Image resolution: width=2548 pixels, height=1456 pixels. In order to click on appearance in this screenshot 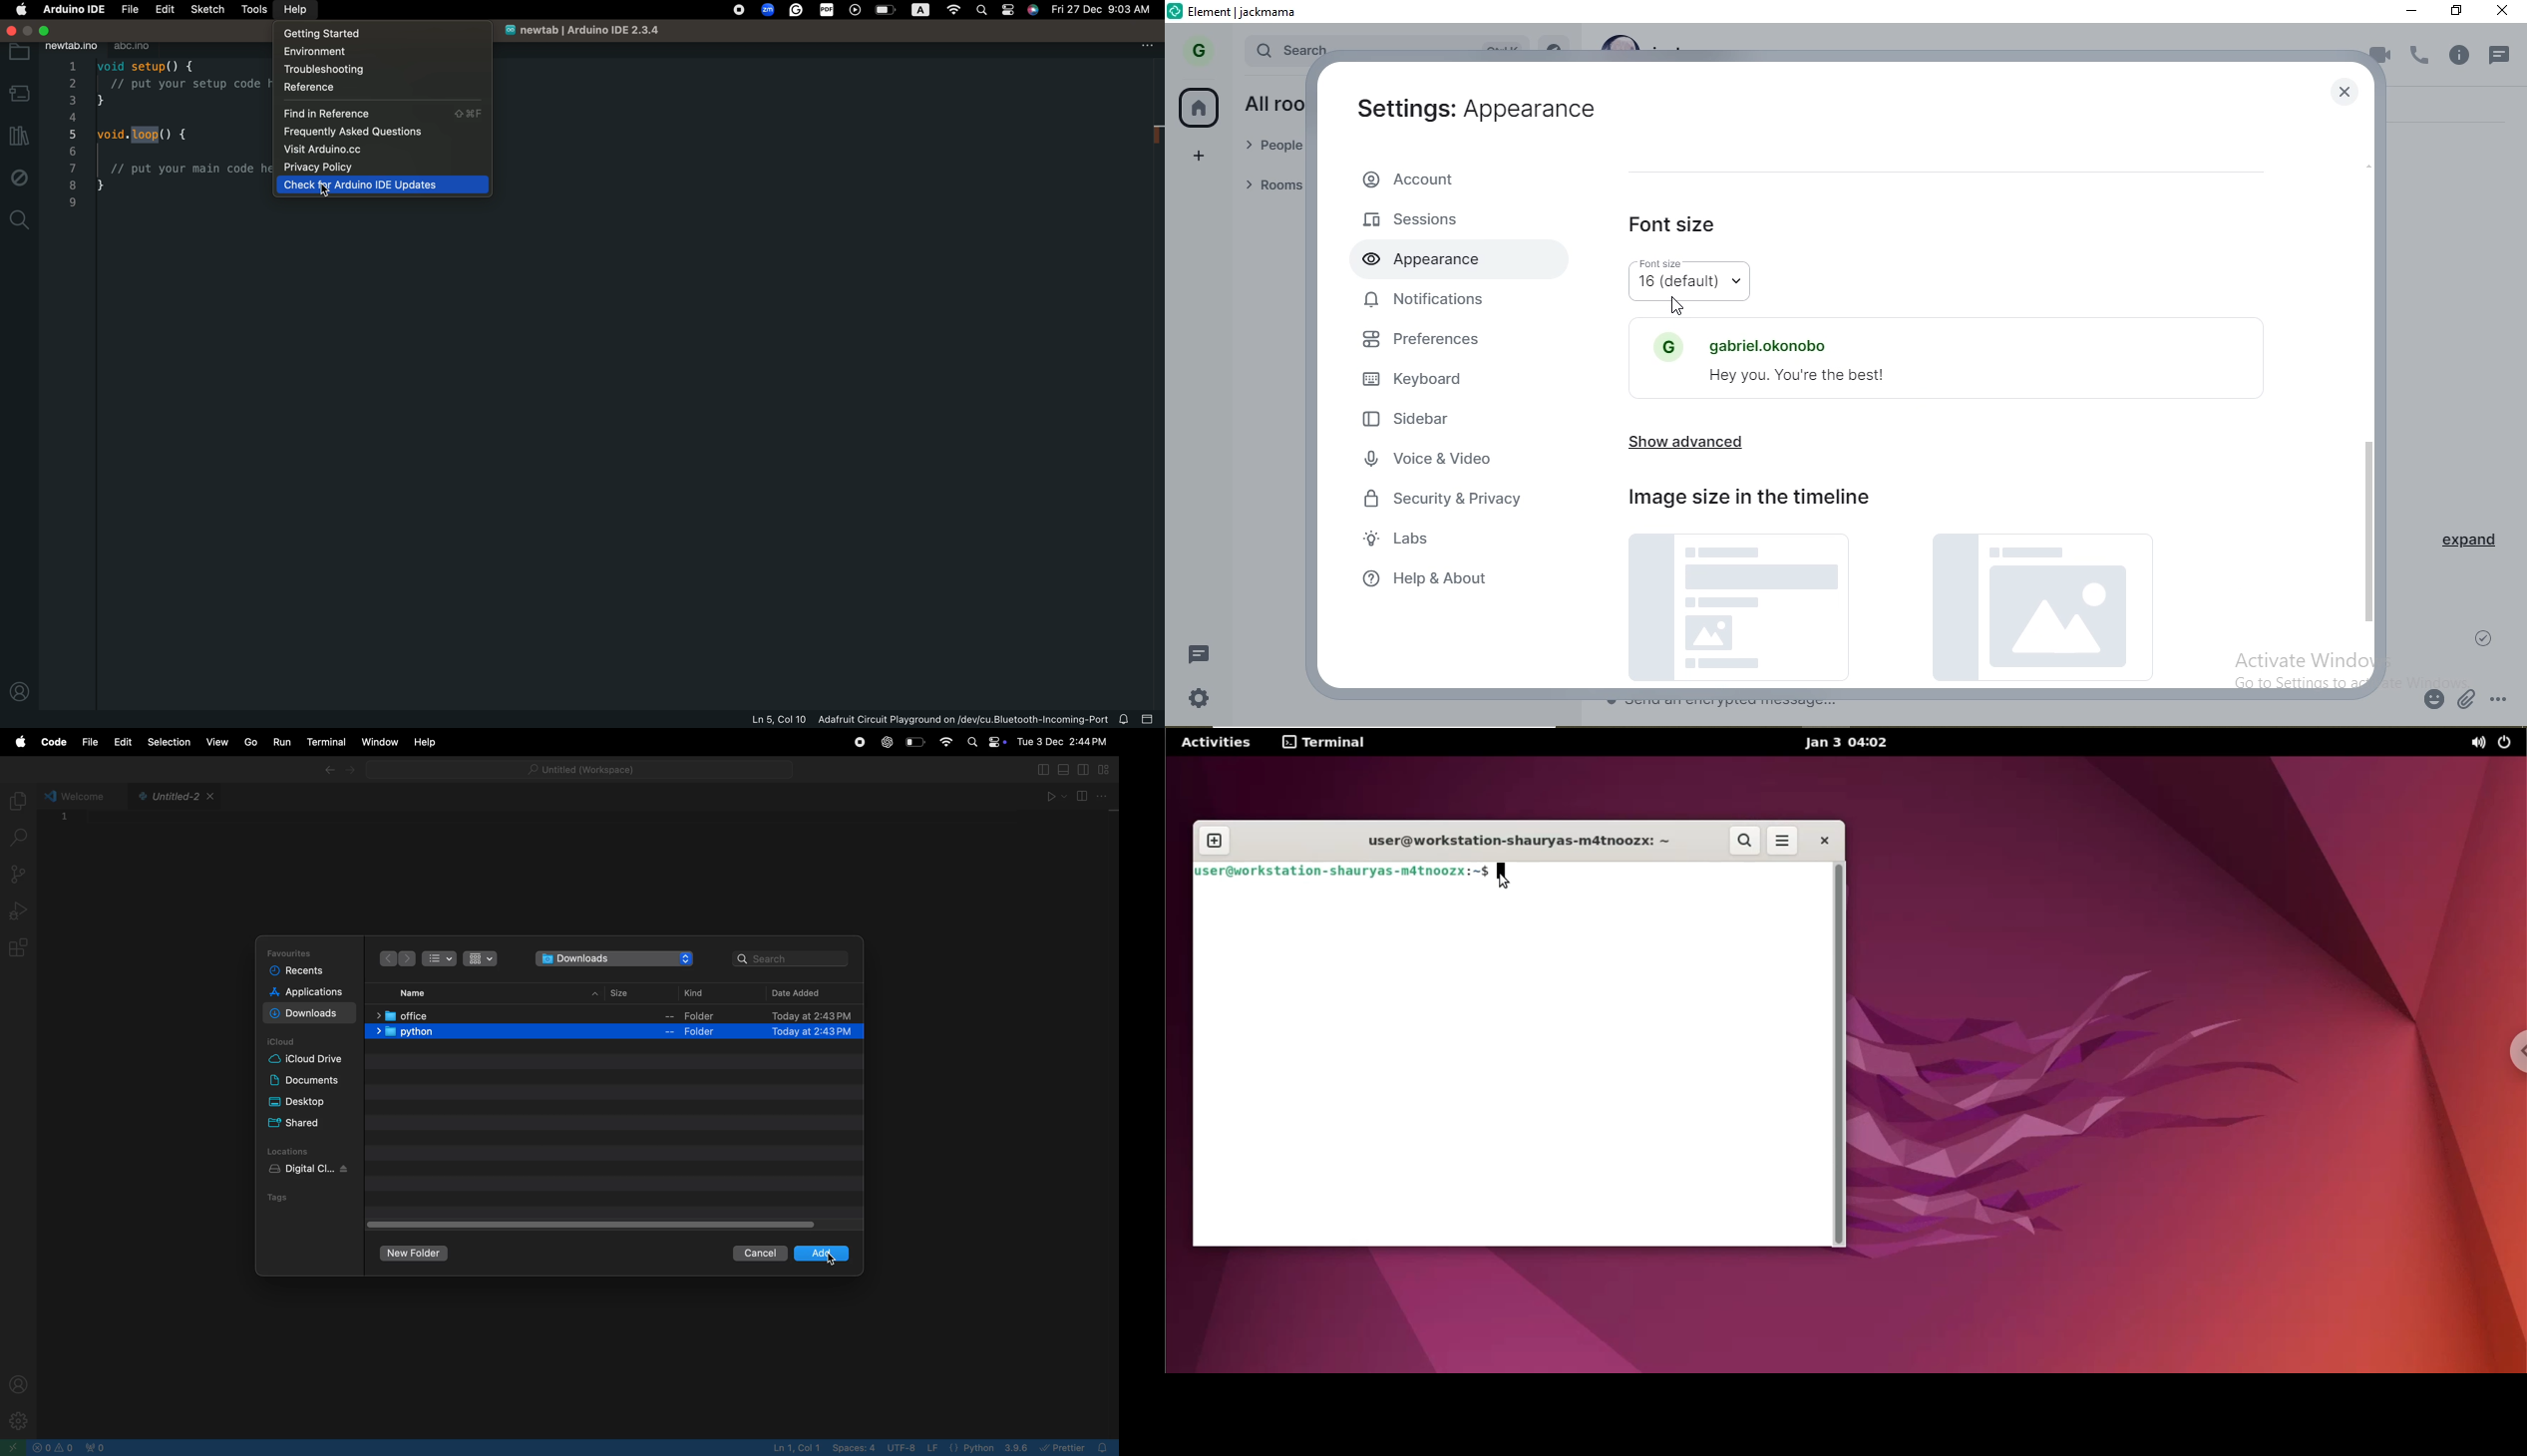, I will do `click(1416, 257)`.